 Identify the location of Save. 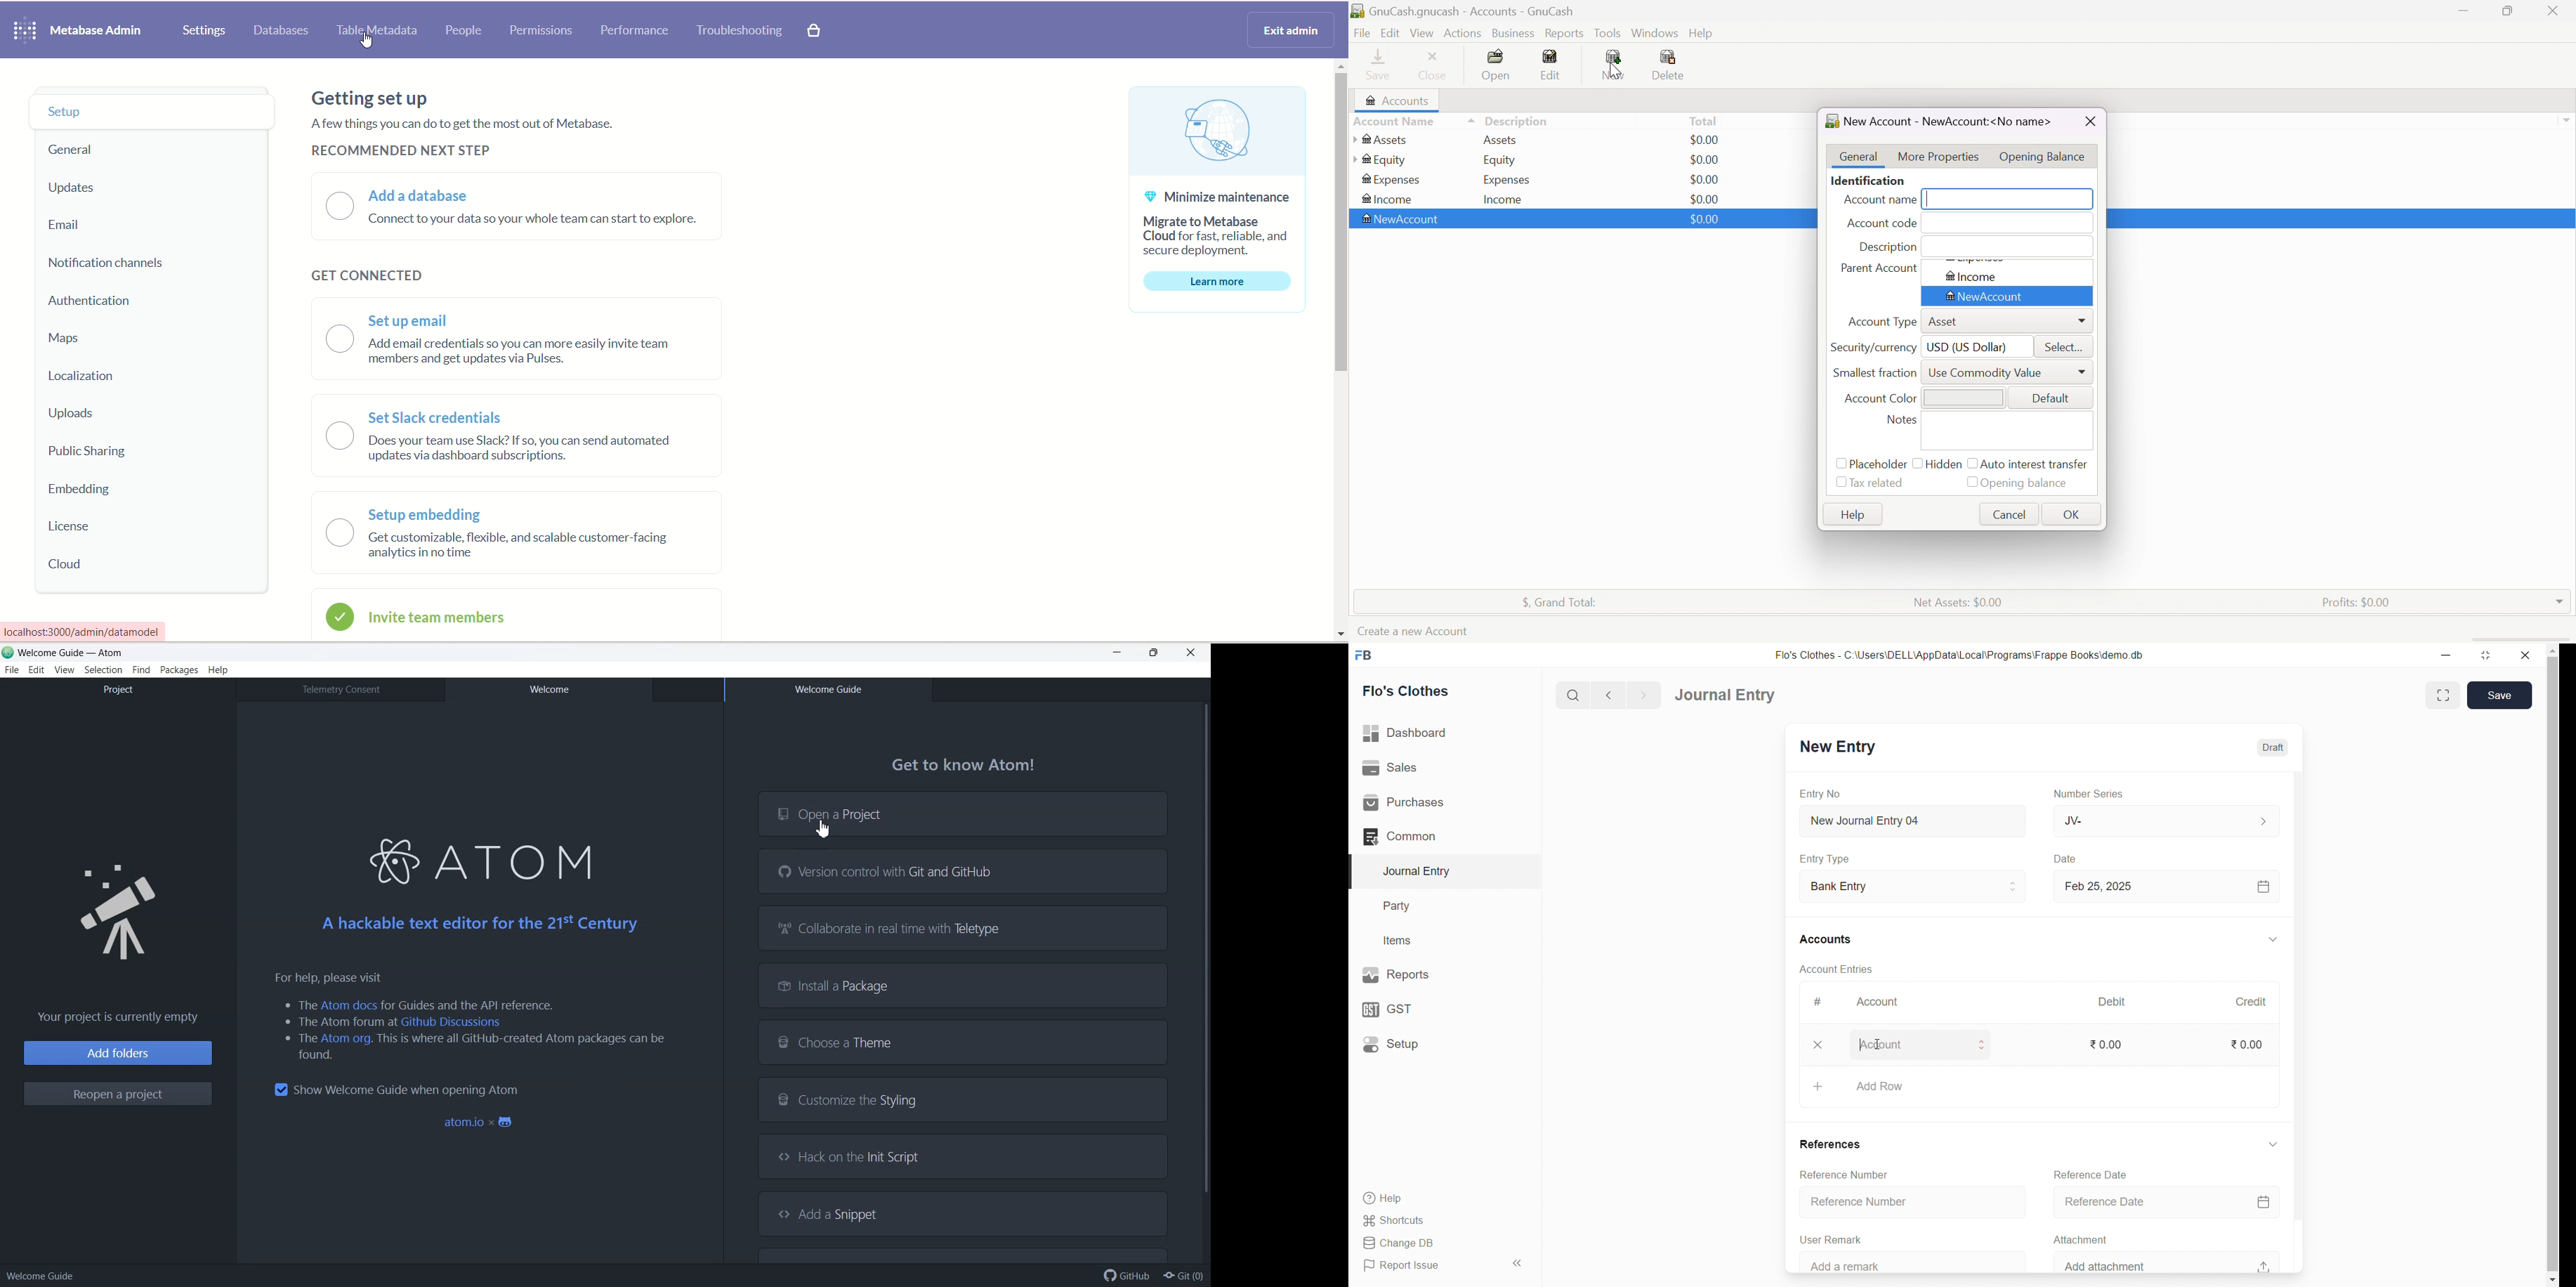
(2499, 696).